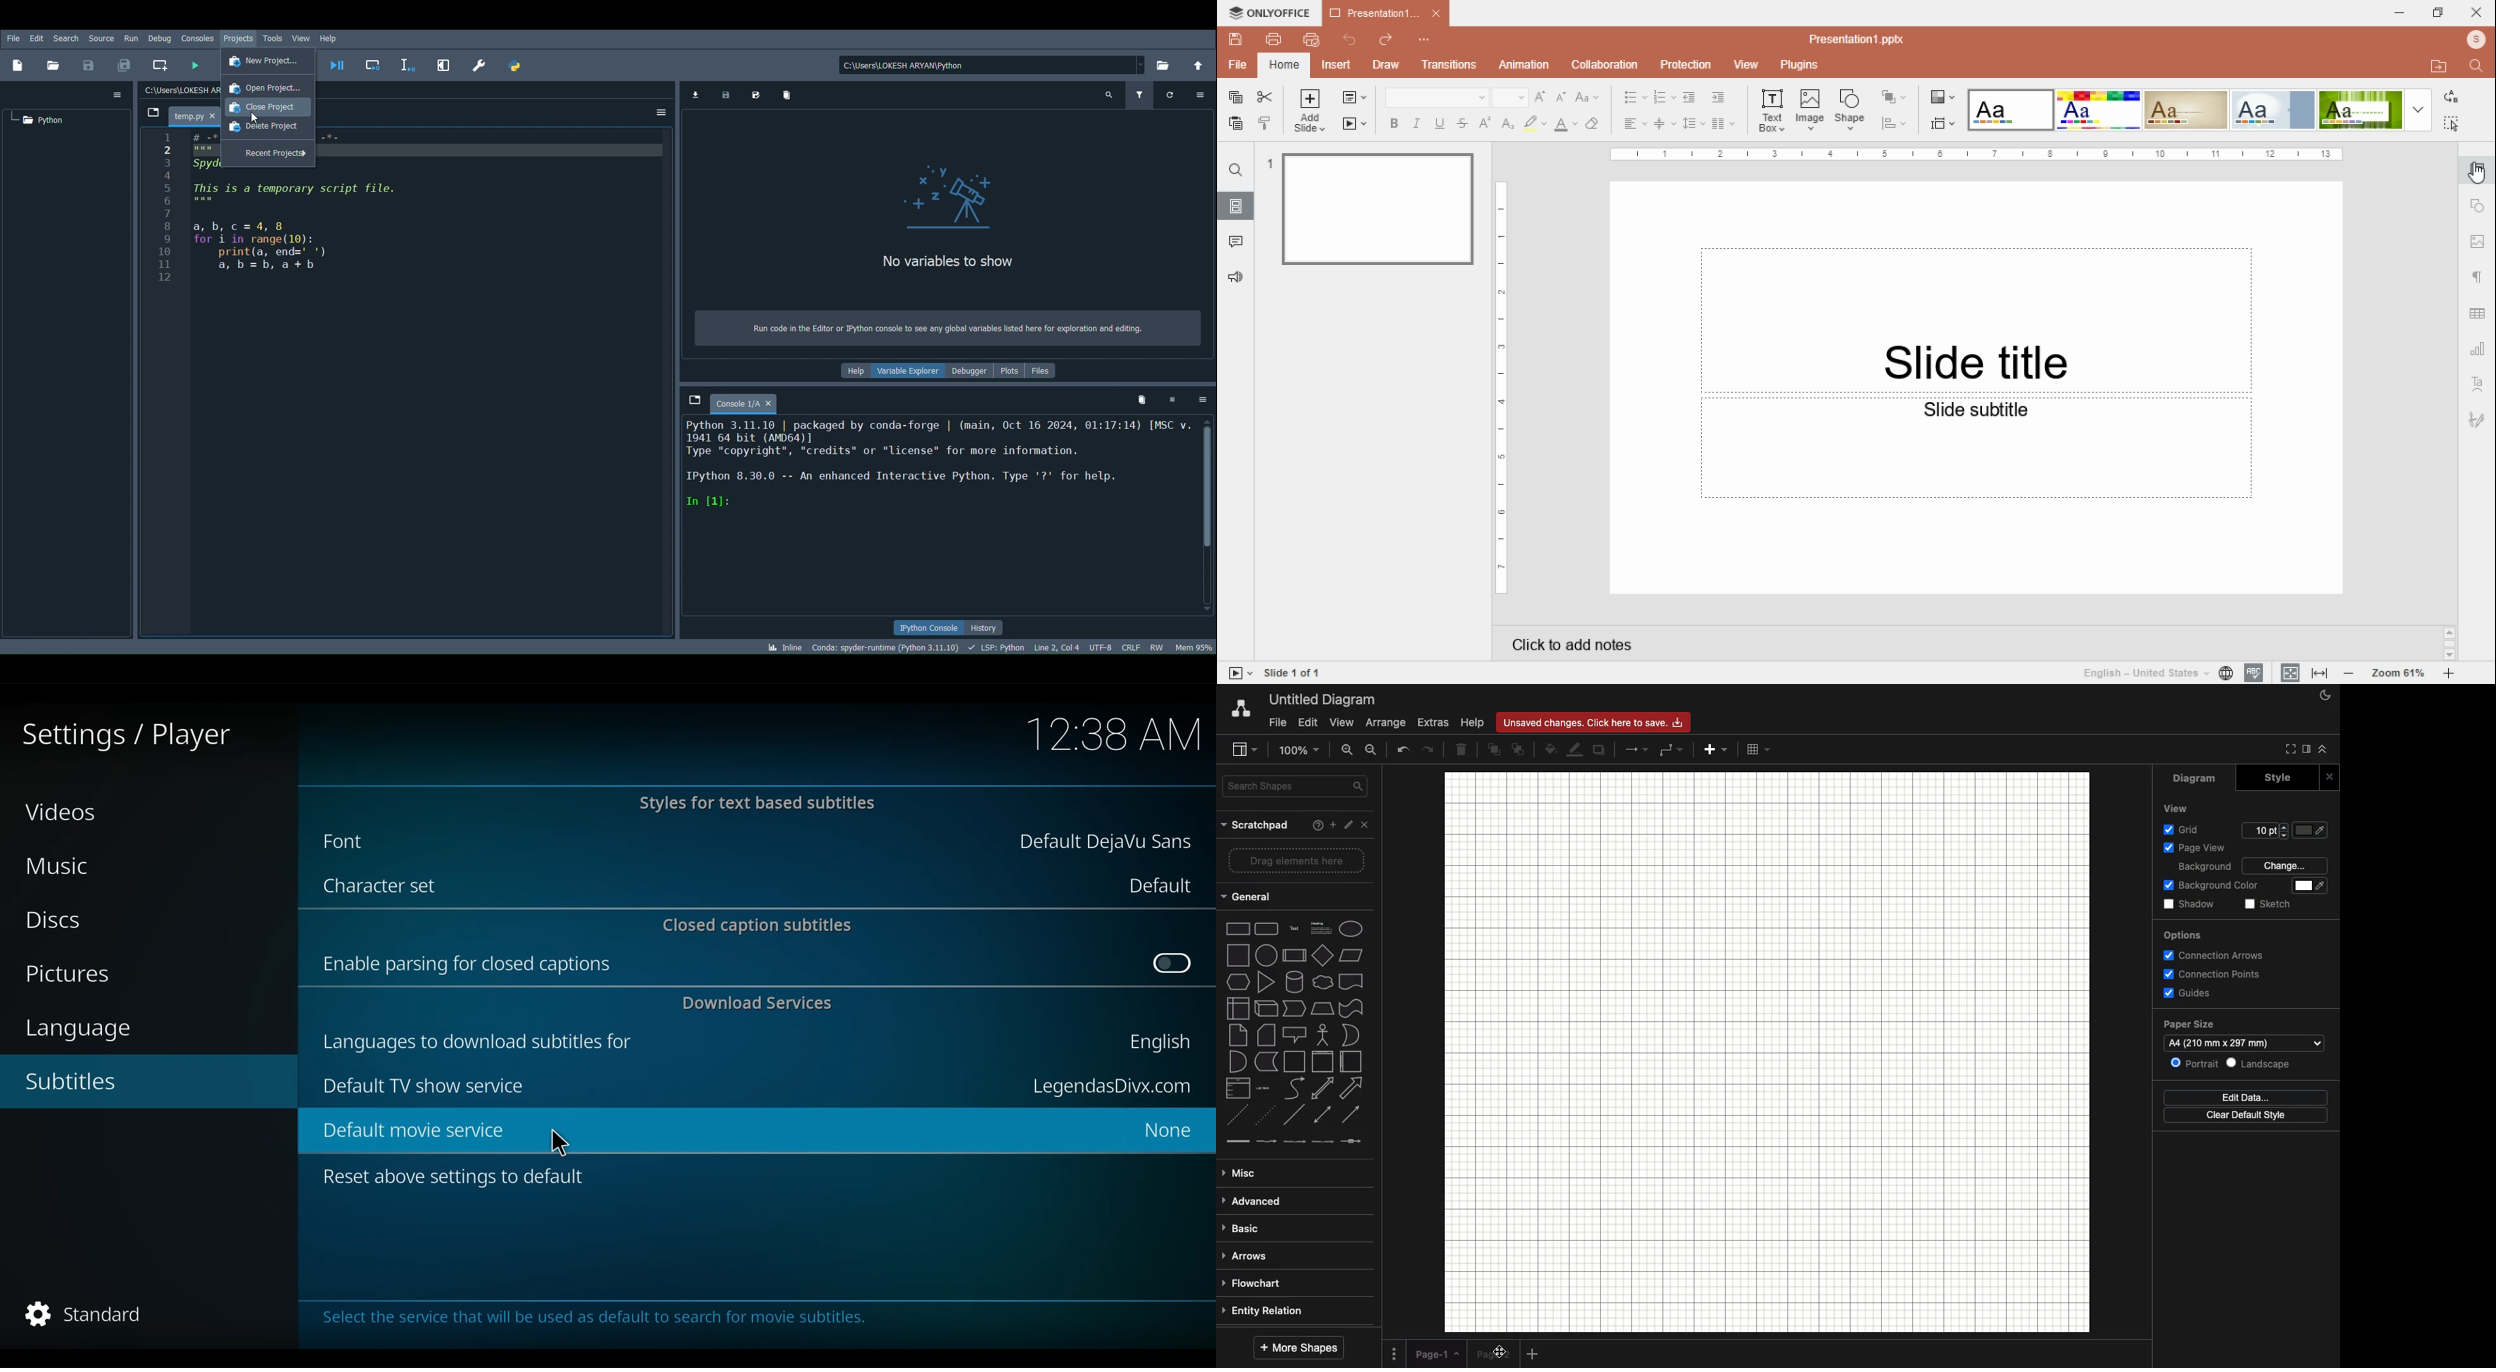  Describe the element at coordinates (63, 867) in the screenshot. I see `Music` at that location.